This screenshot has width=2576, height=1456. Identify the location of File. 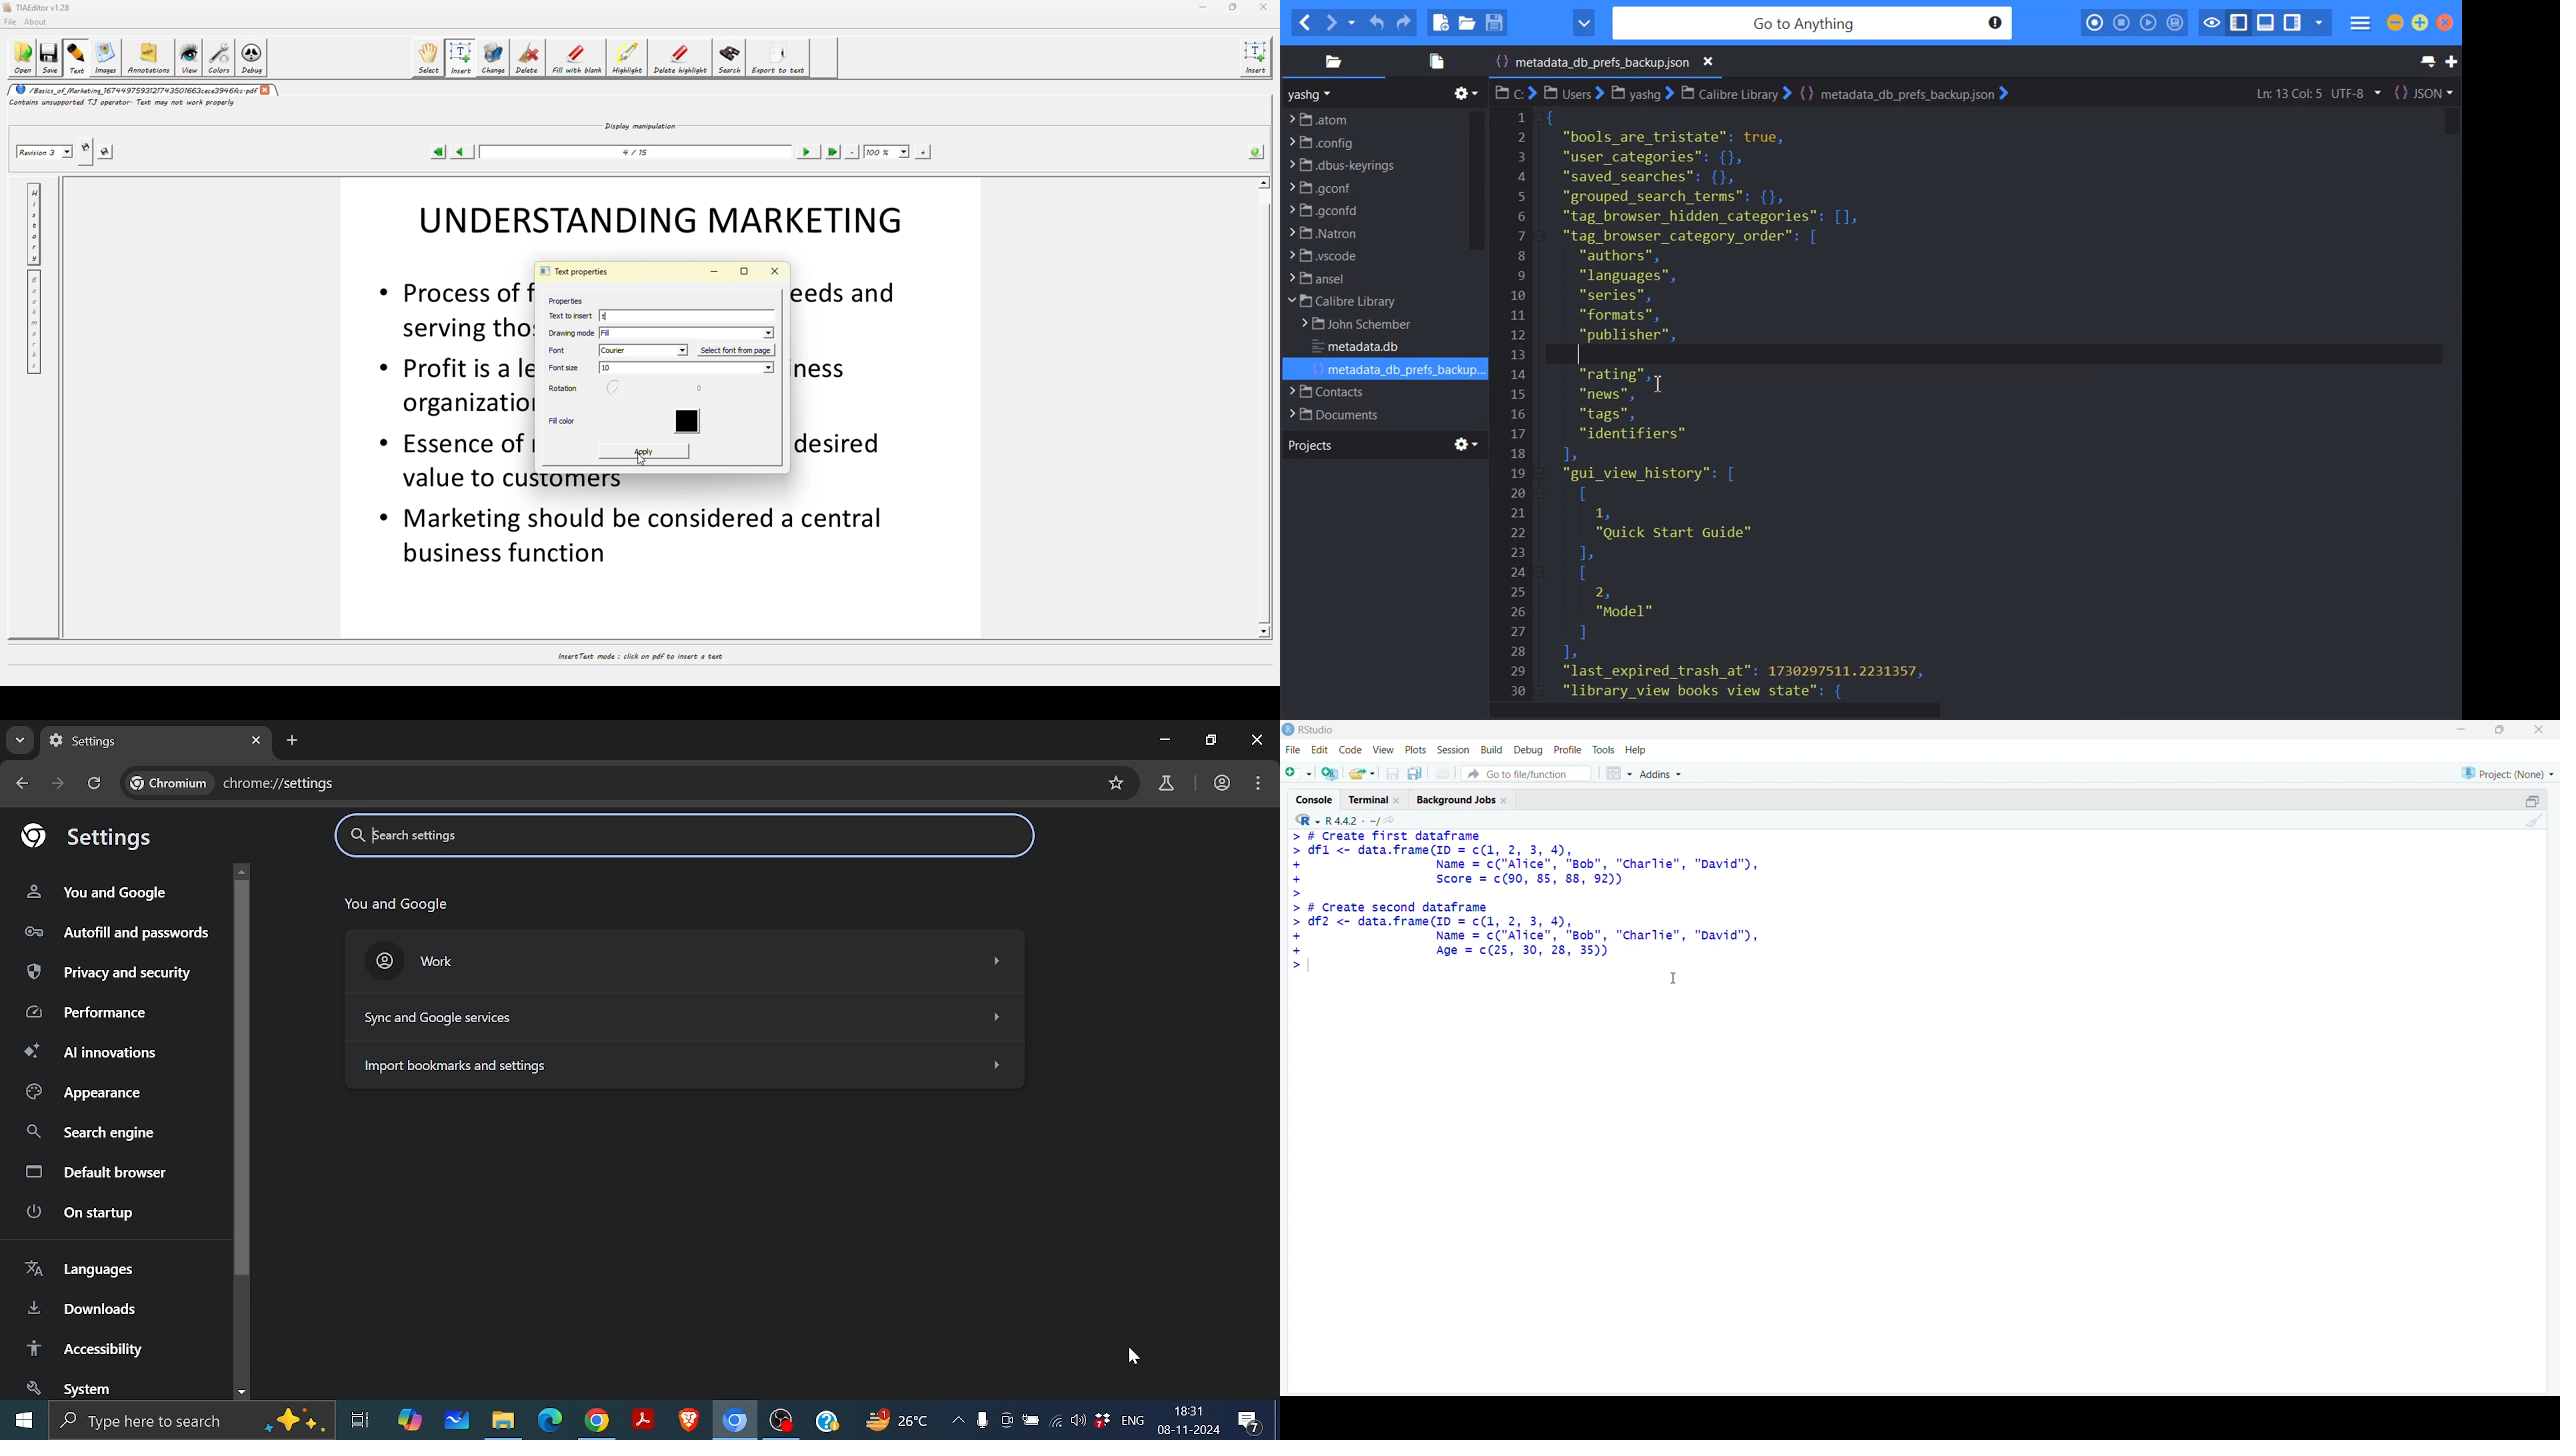
(1397, 370).